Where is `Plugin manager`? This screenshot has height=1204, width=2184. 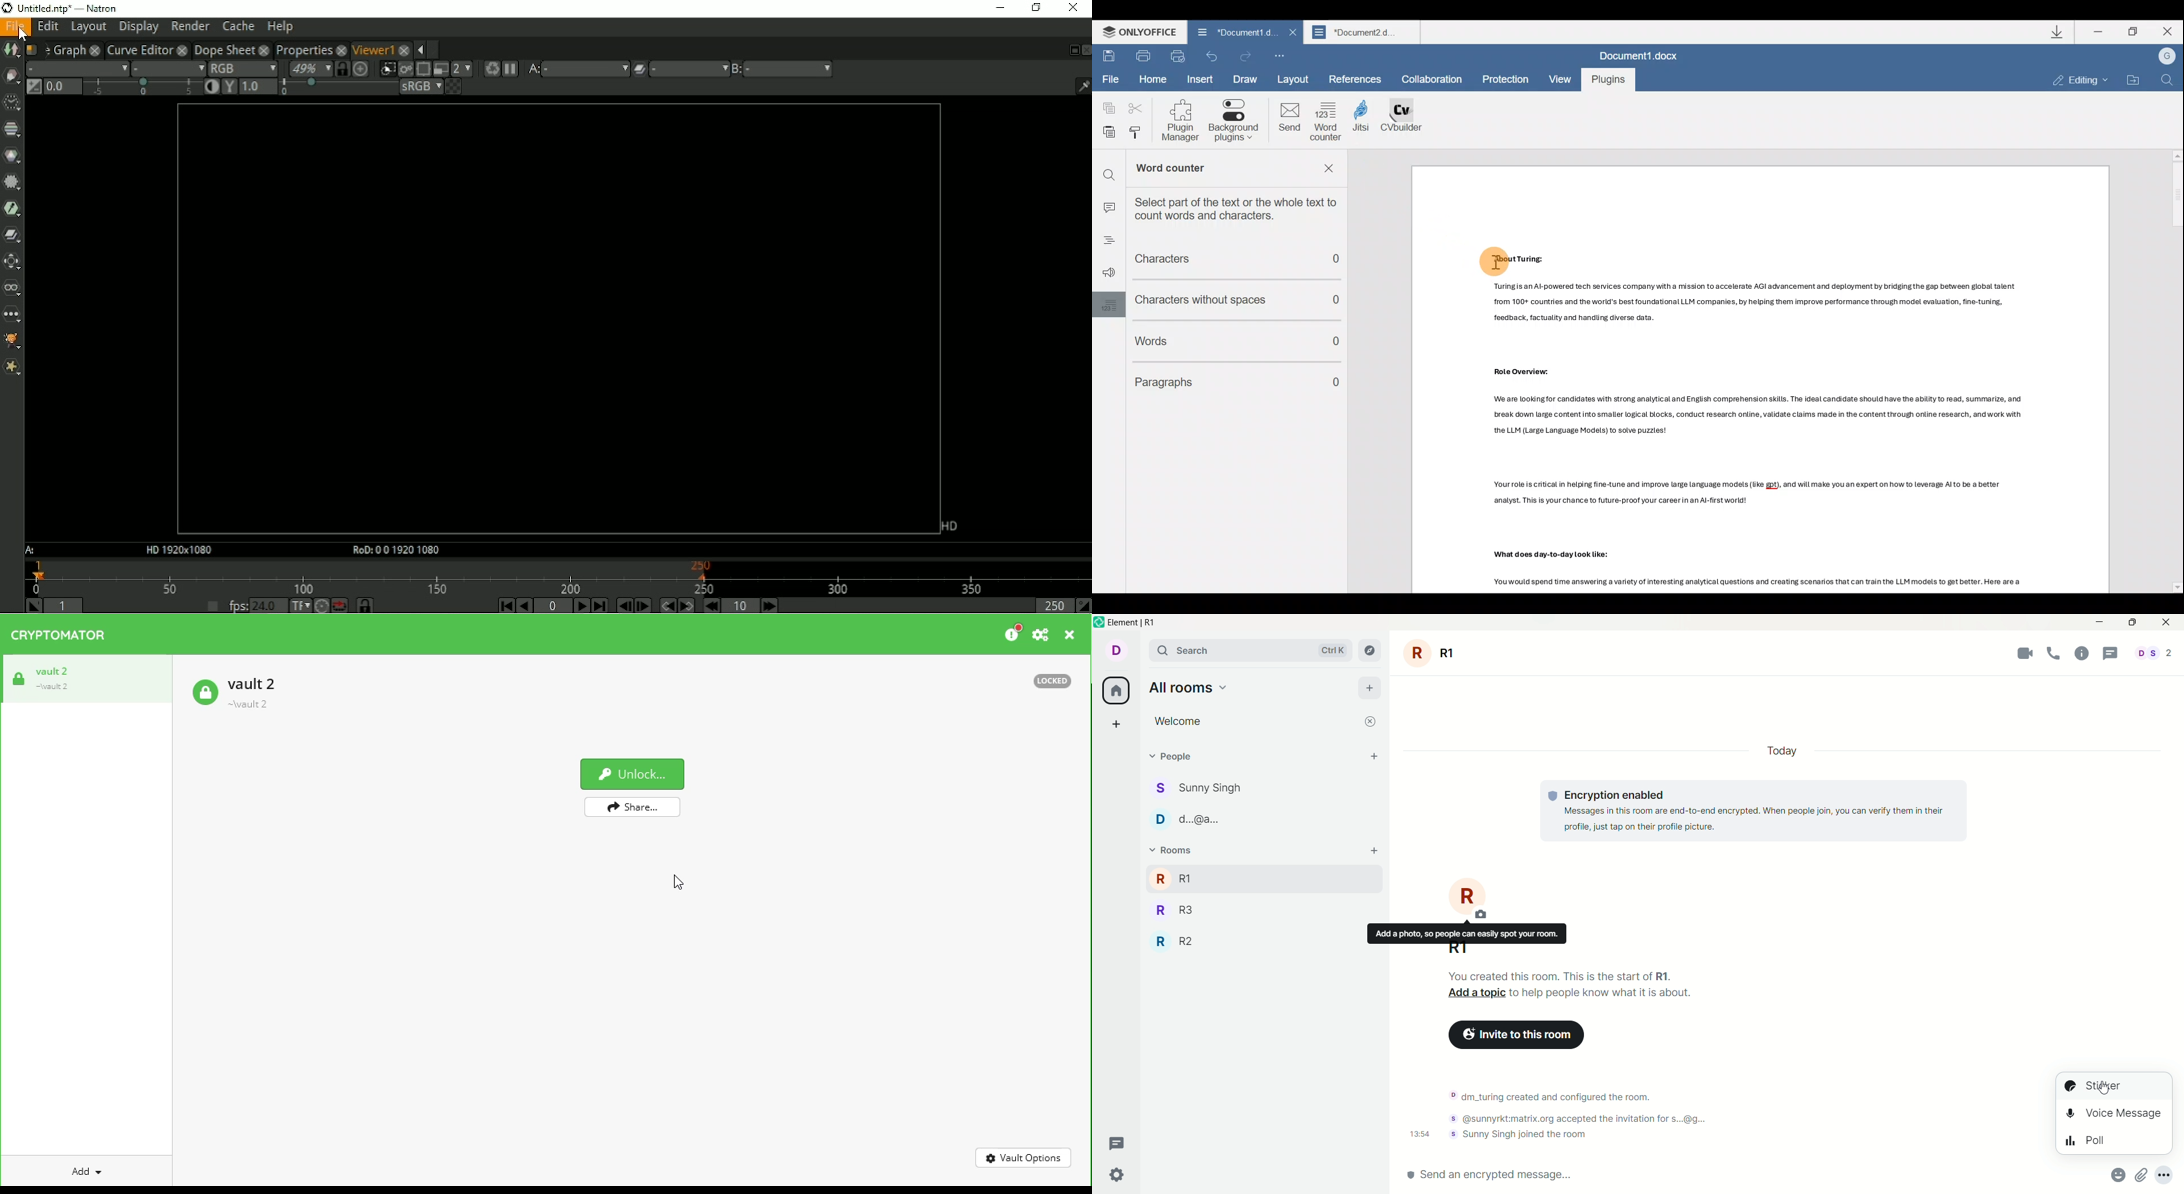
Plugin manager is located at coordinates (1185, 121).